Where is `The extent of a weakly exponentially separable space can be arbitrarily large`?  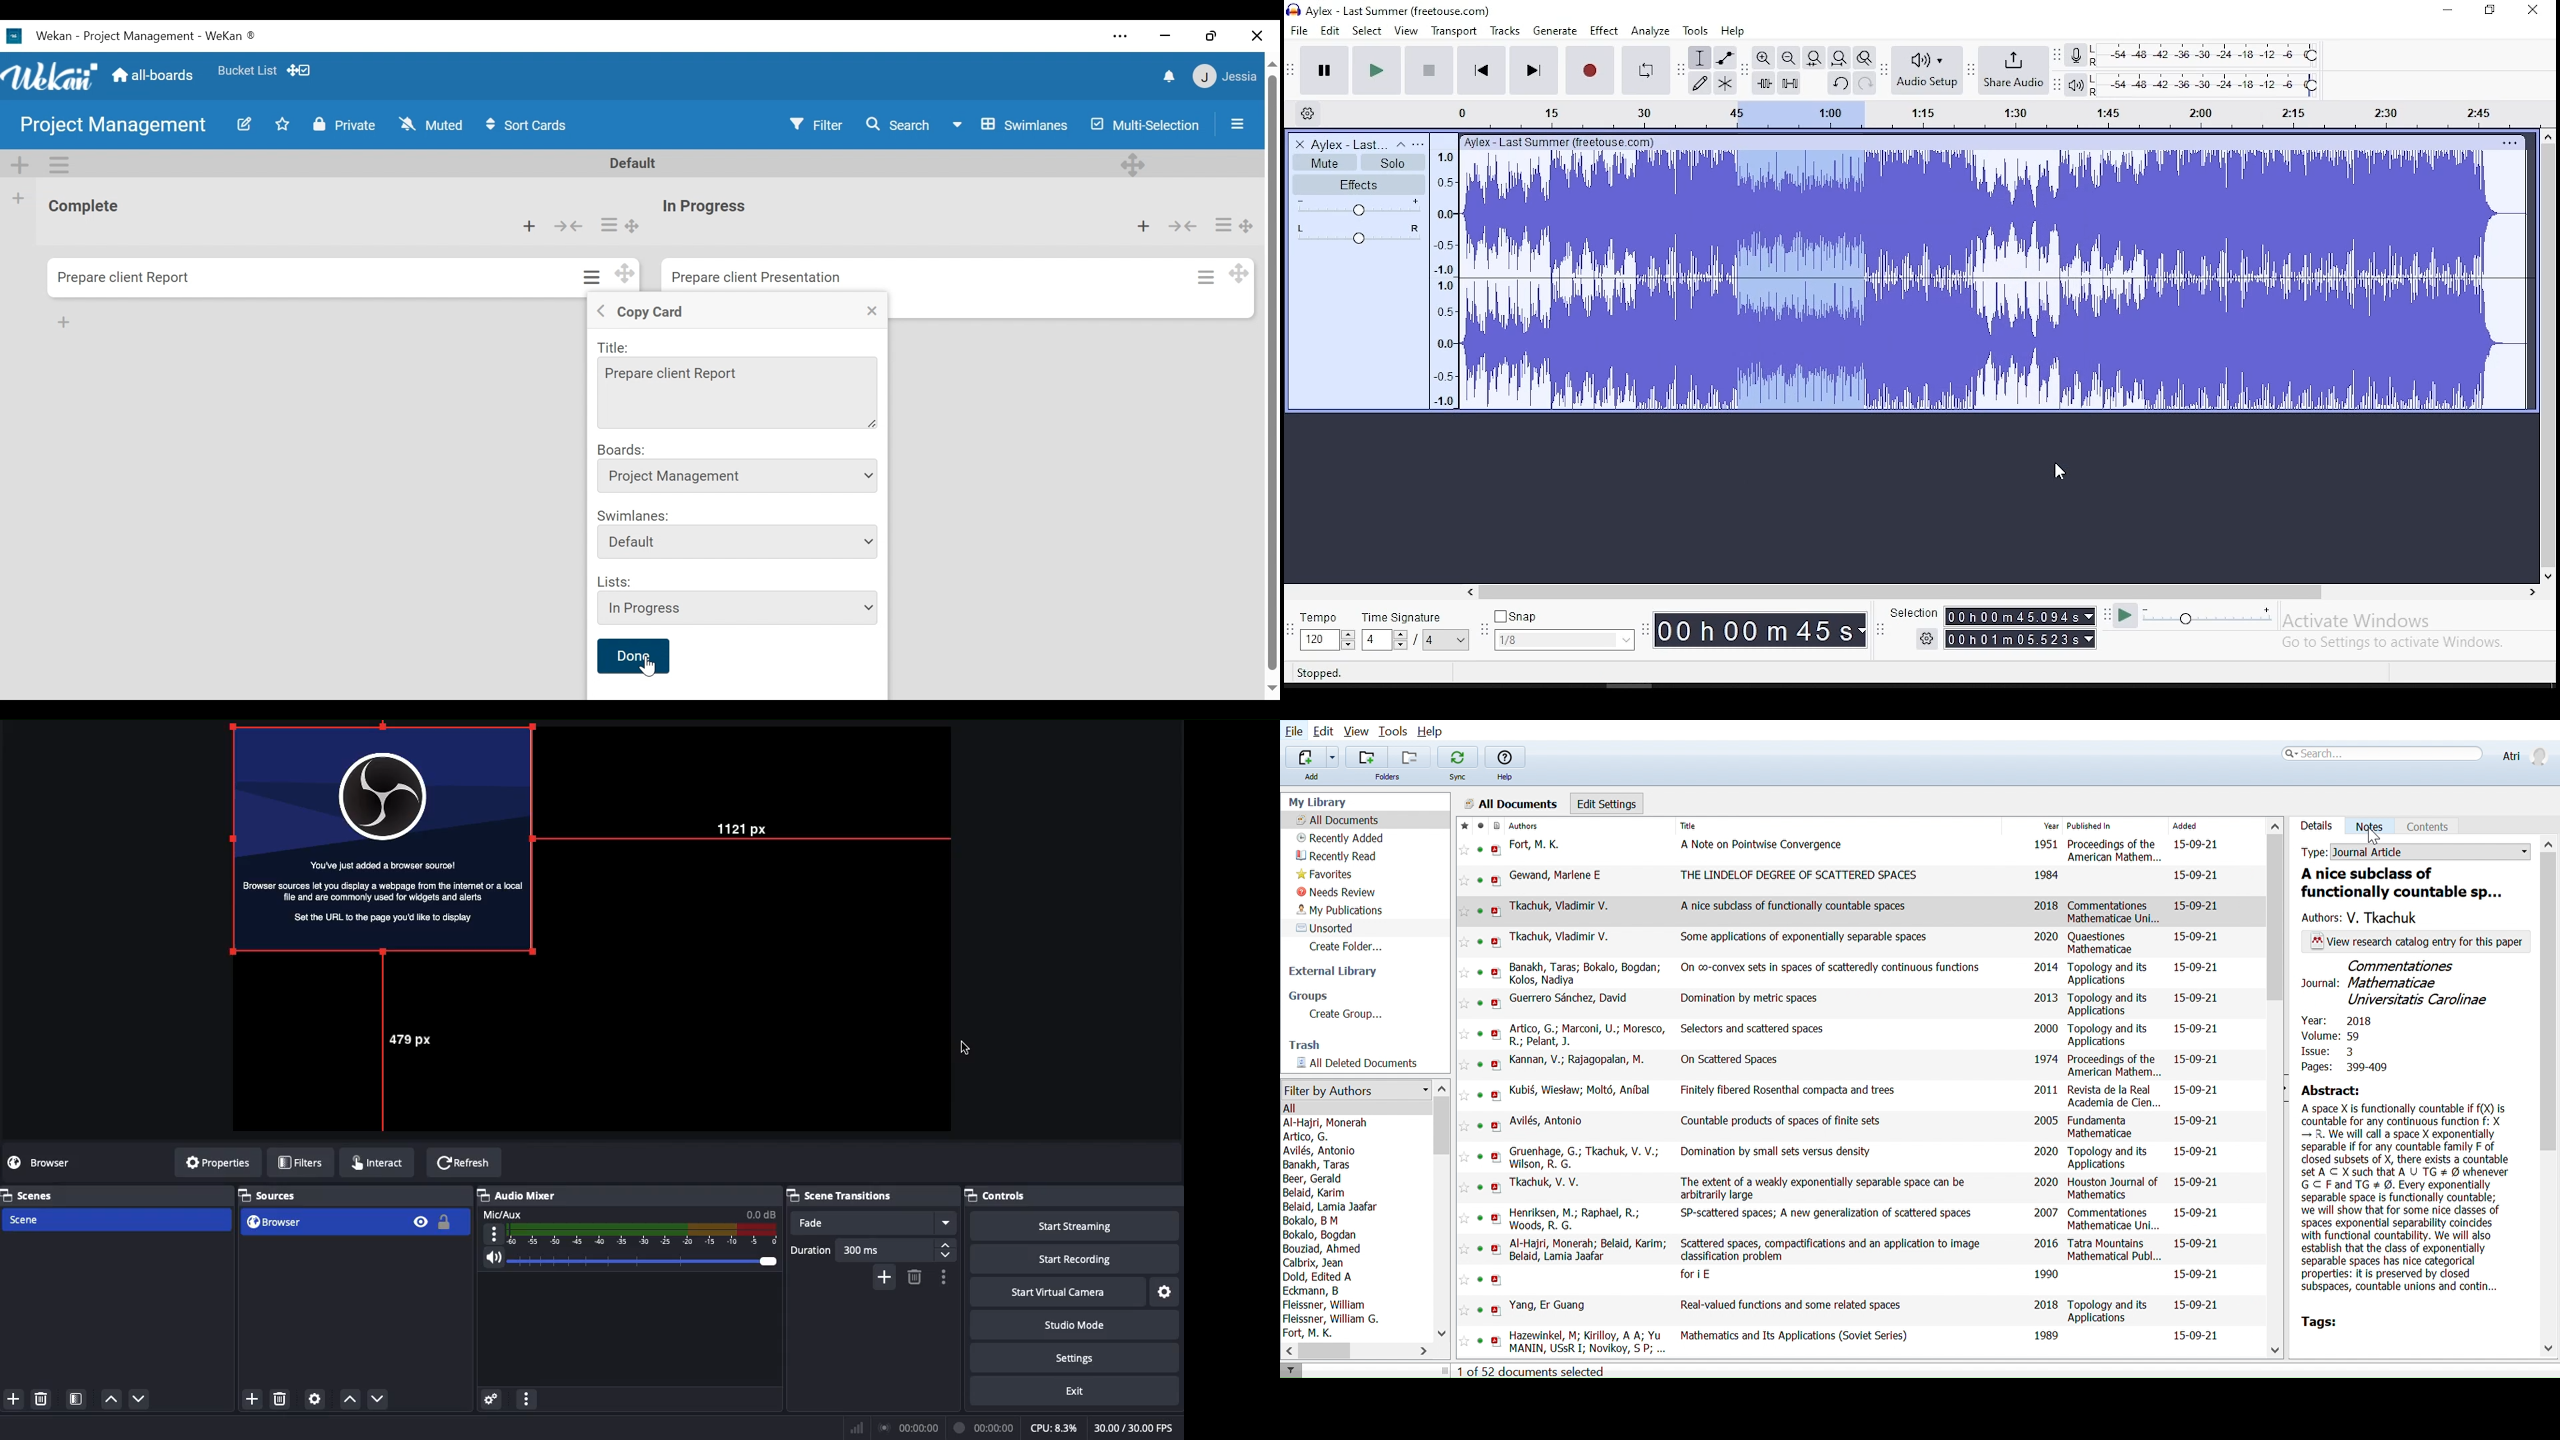 The extent of a weakly exponentially separable space can be arbitrarily large is located at coordinates (1825, 1188).